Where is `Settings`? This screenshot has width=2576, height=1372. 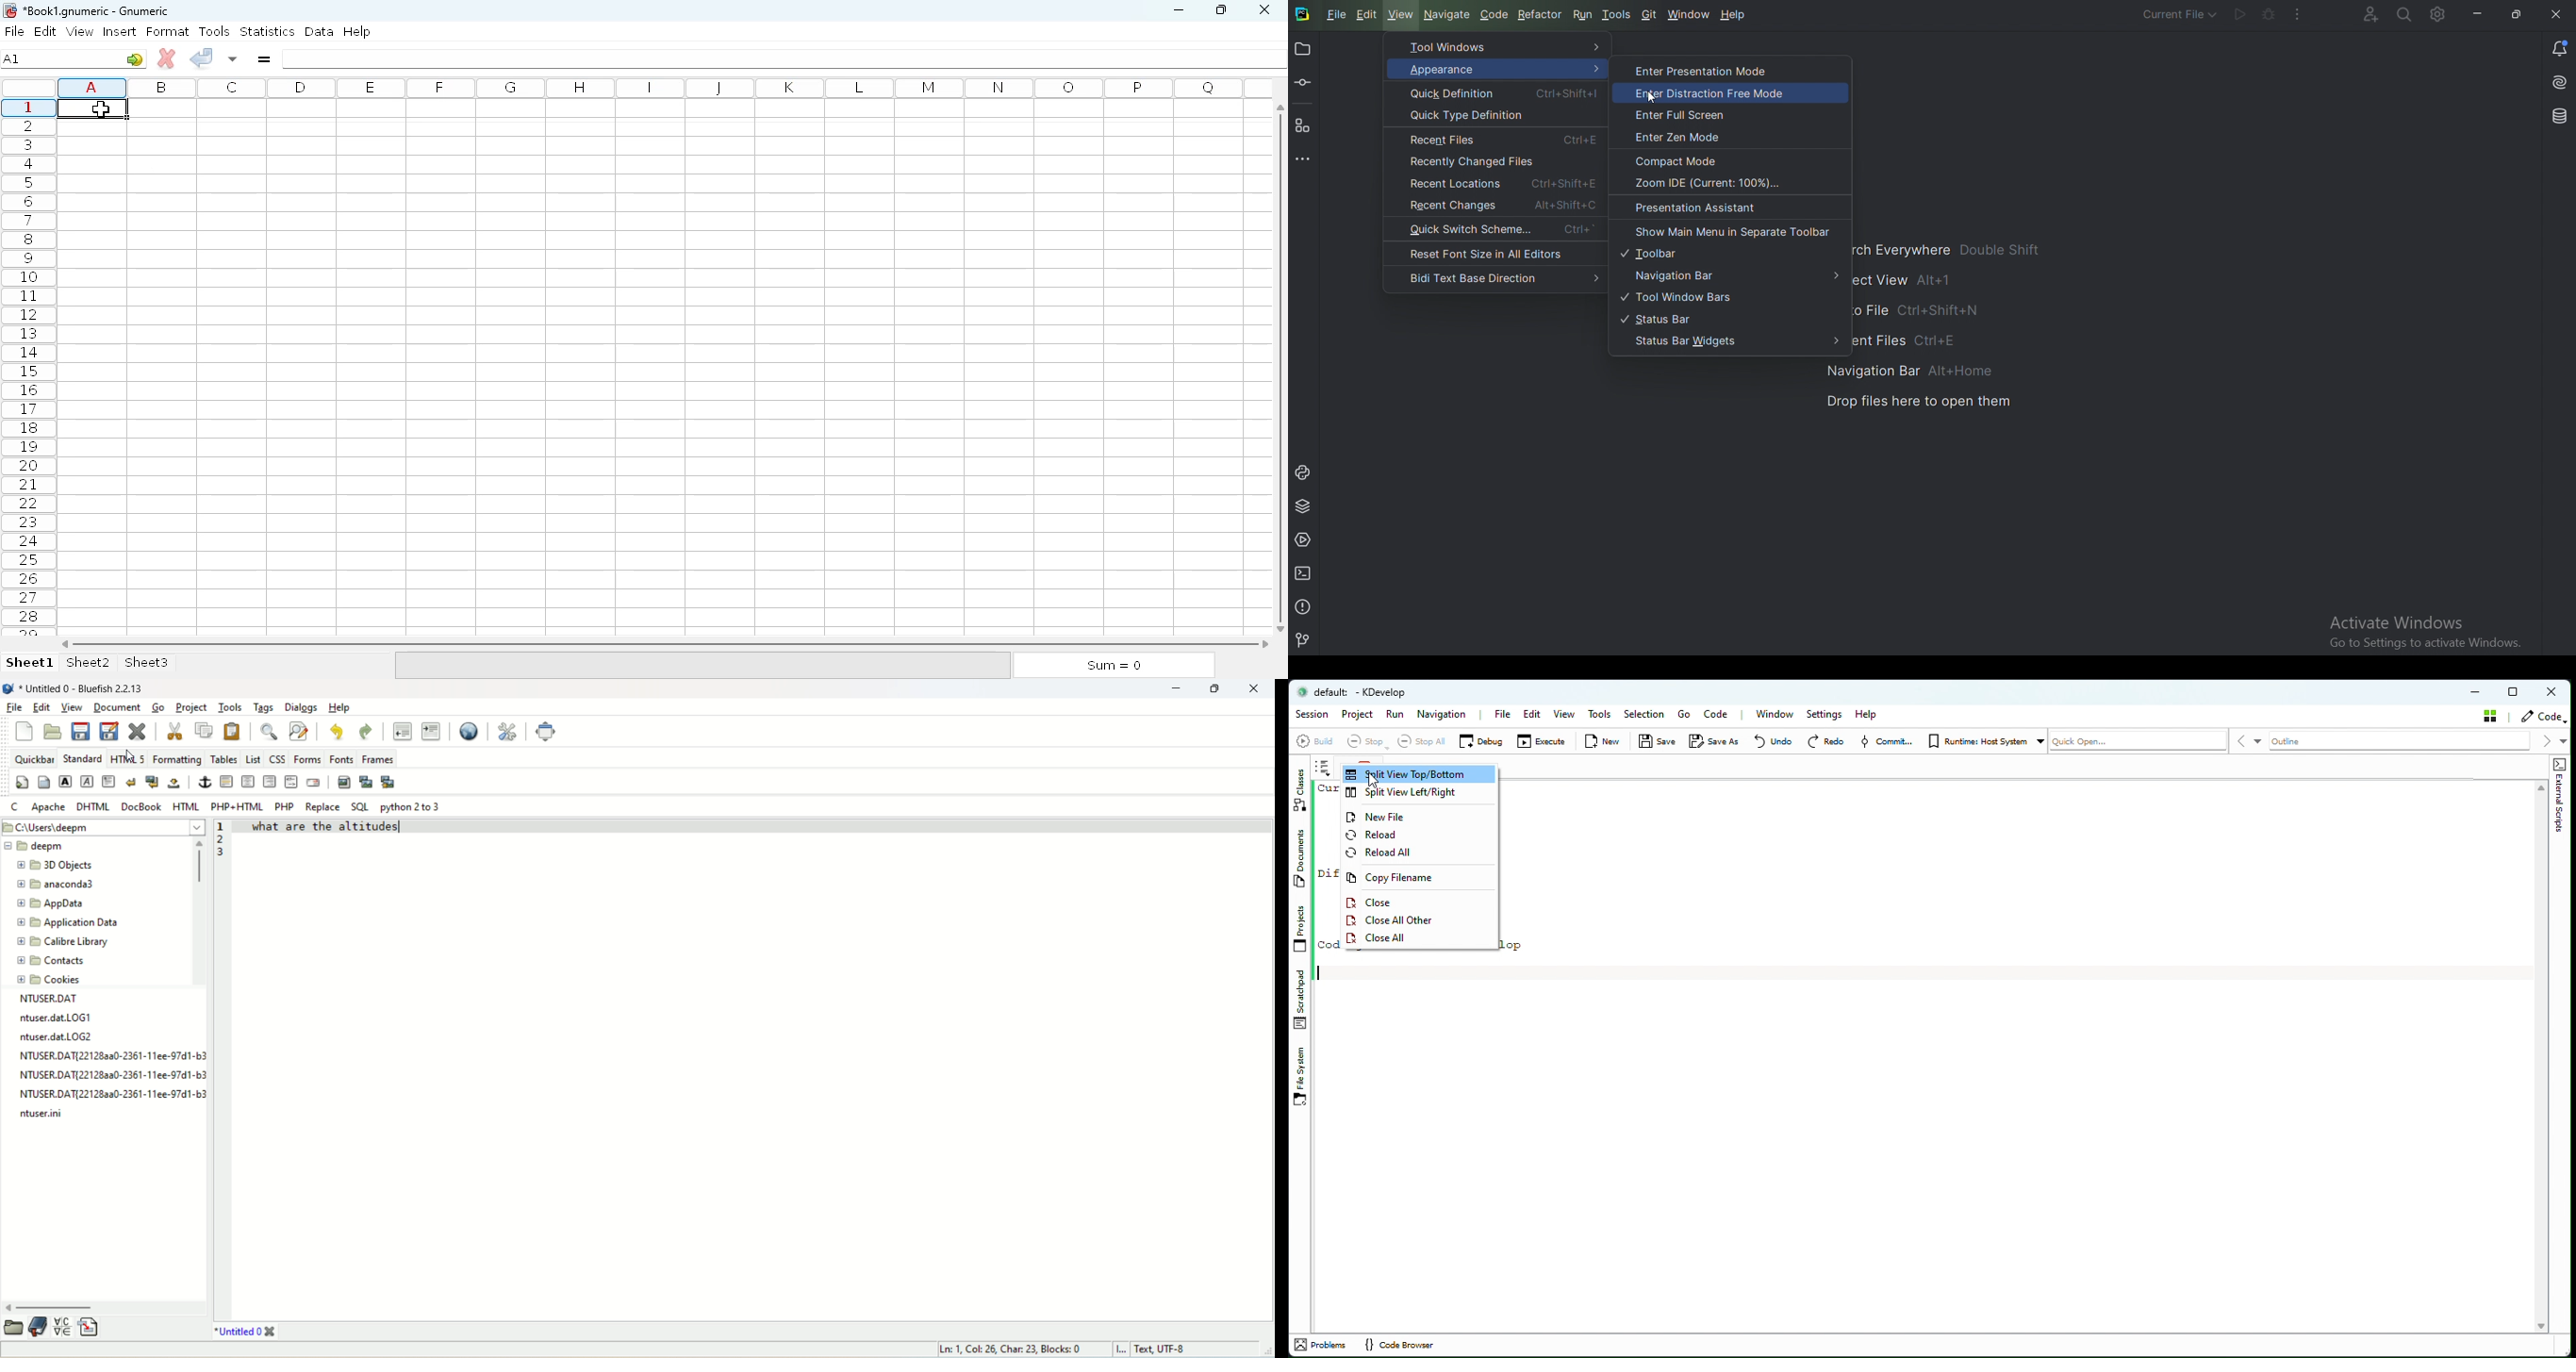
Settings is located at coordinates (1824, 714).